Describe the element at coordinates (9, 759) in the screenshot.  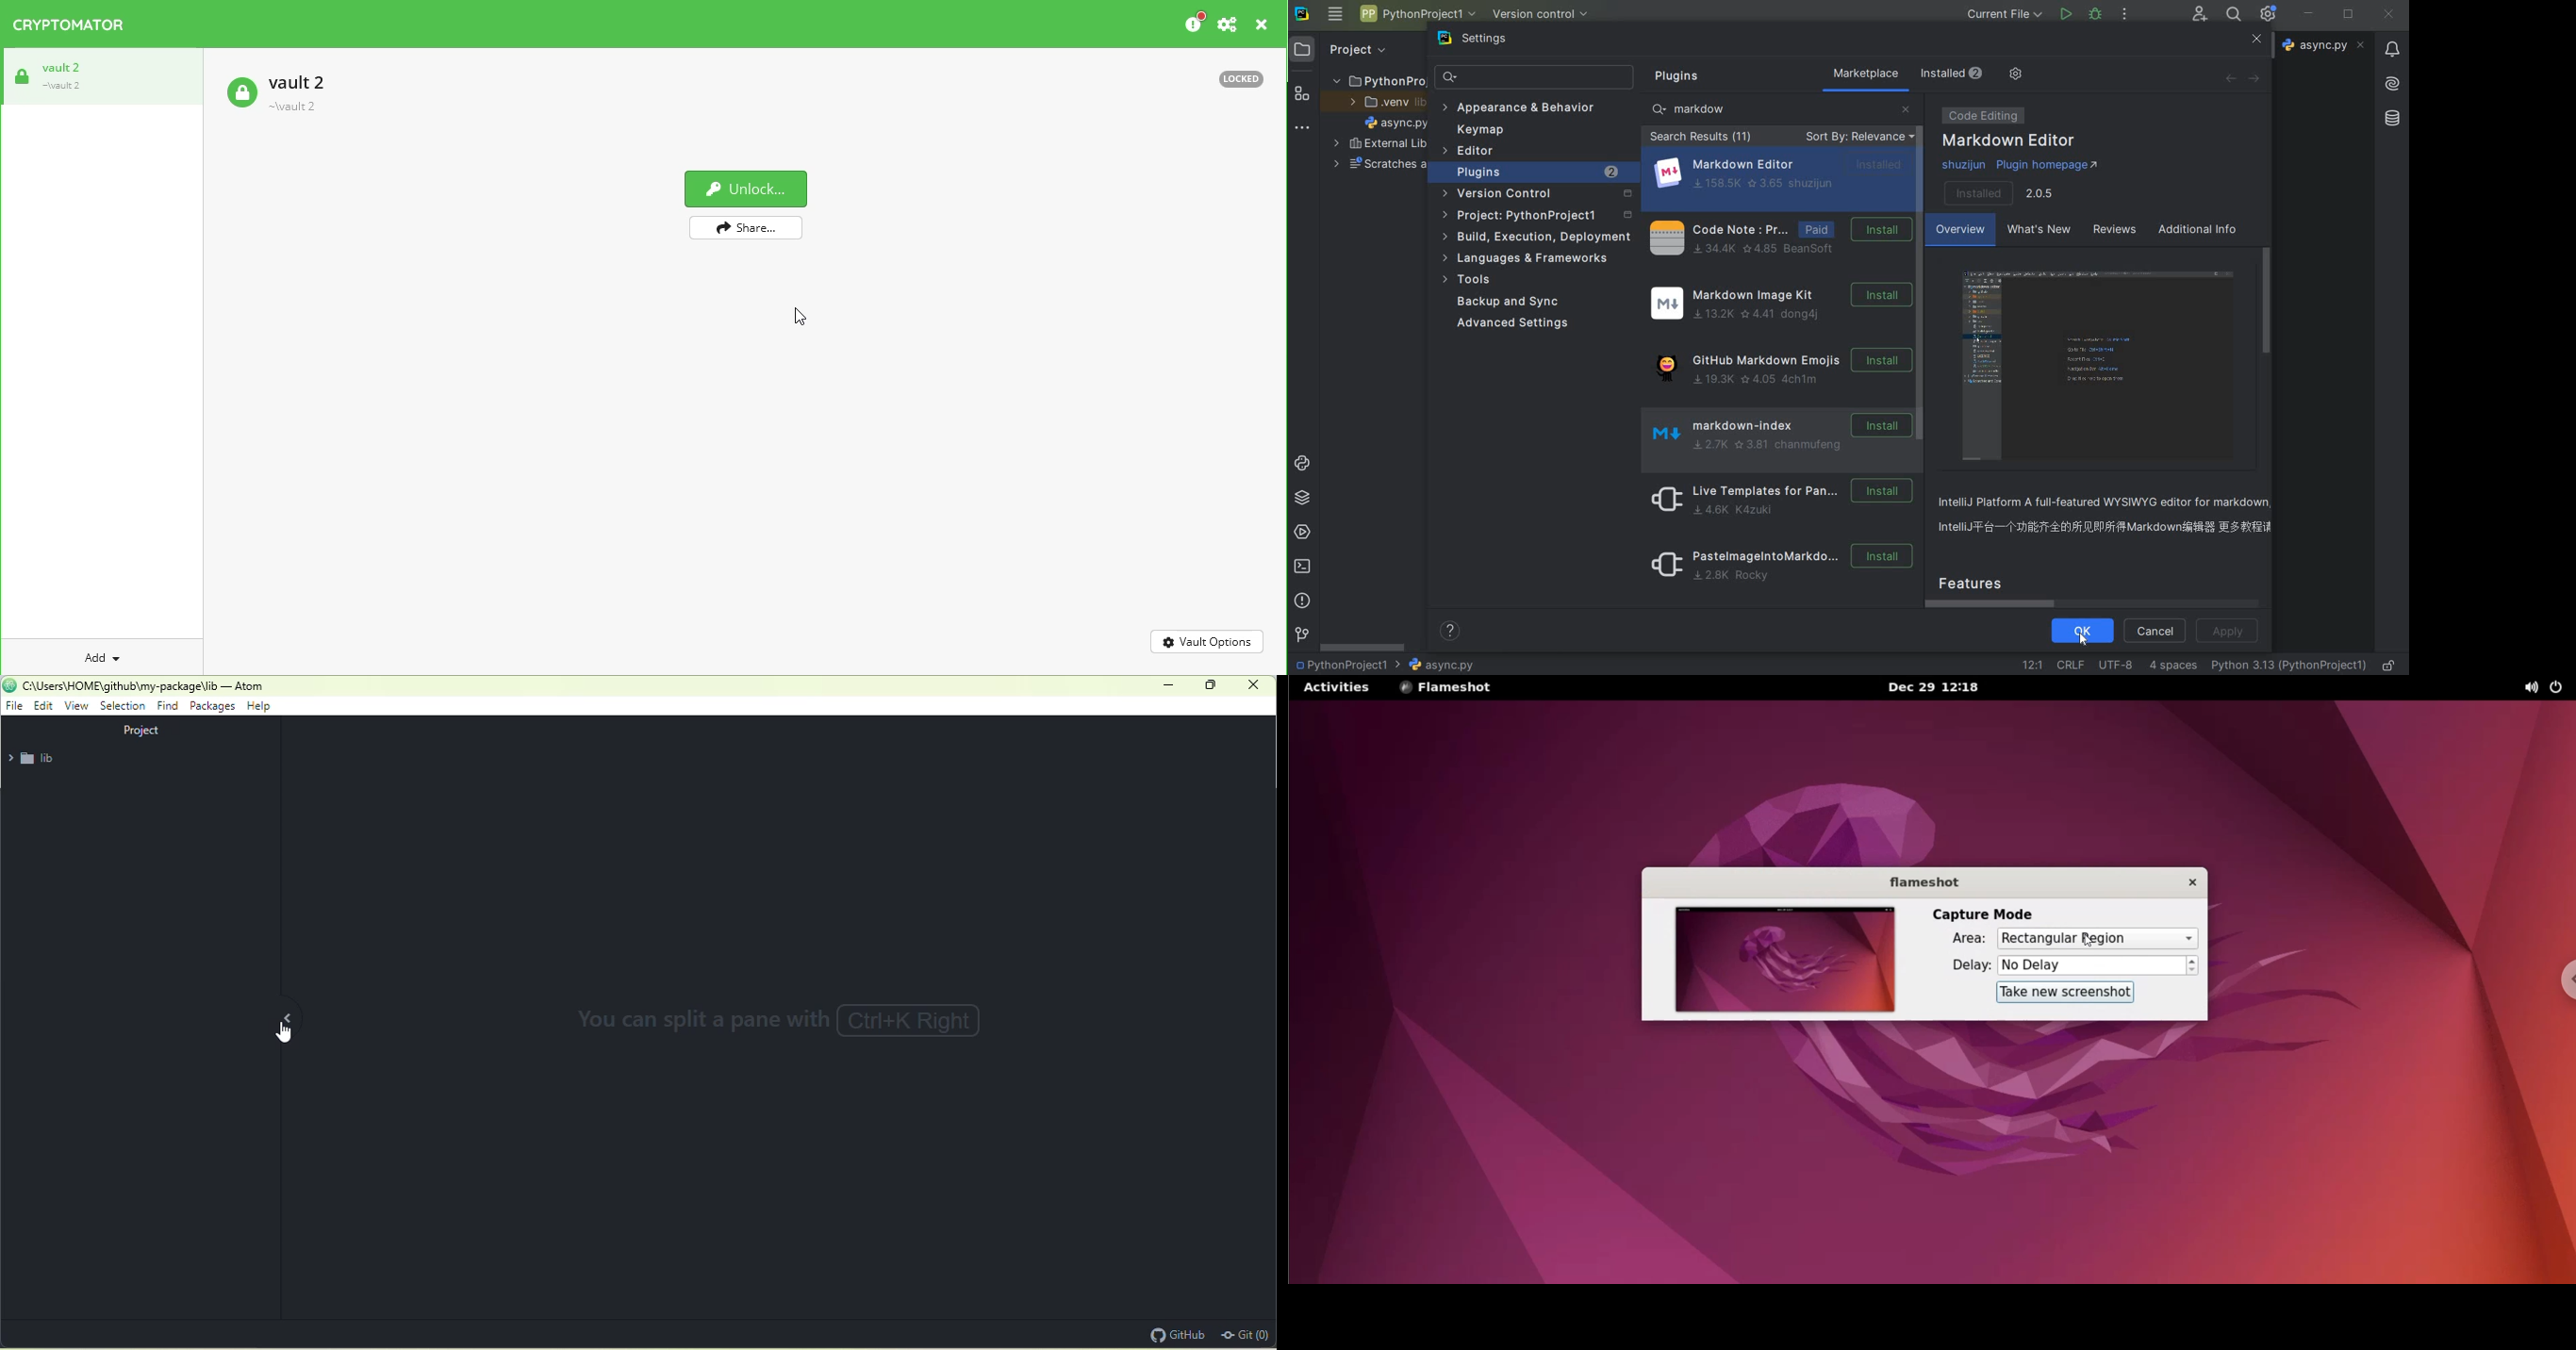
I see `drop down` at that location.